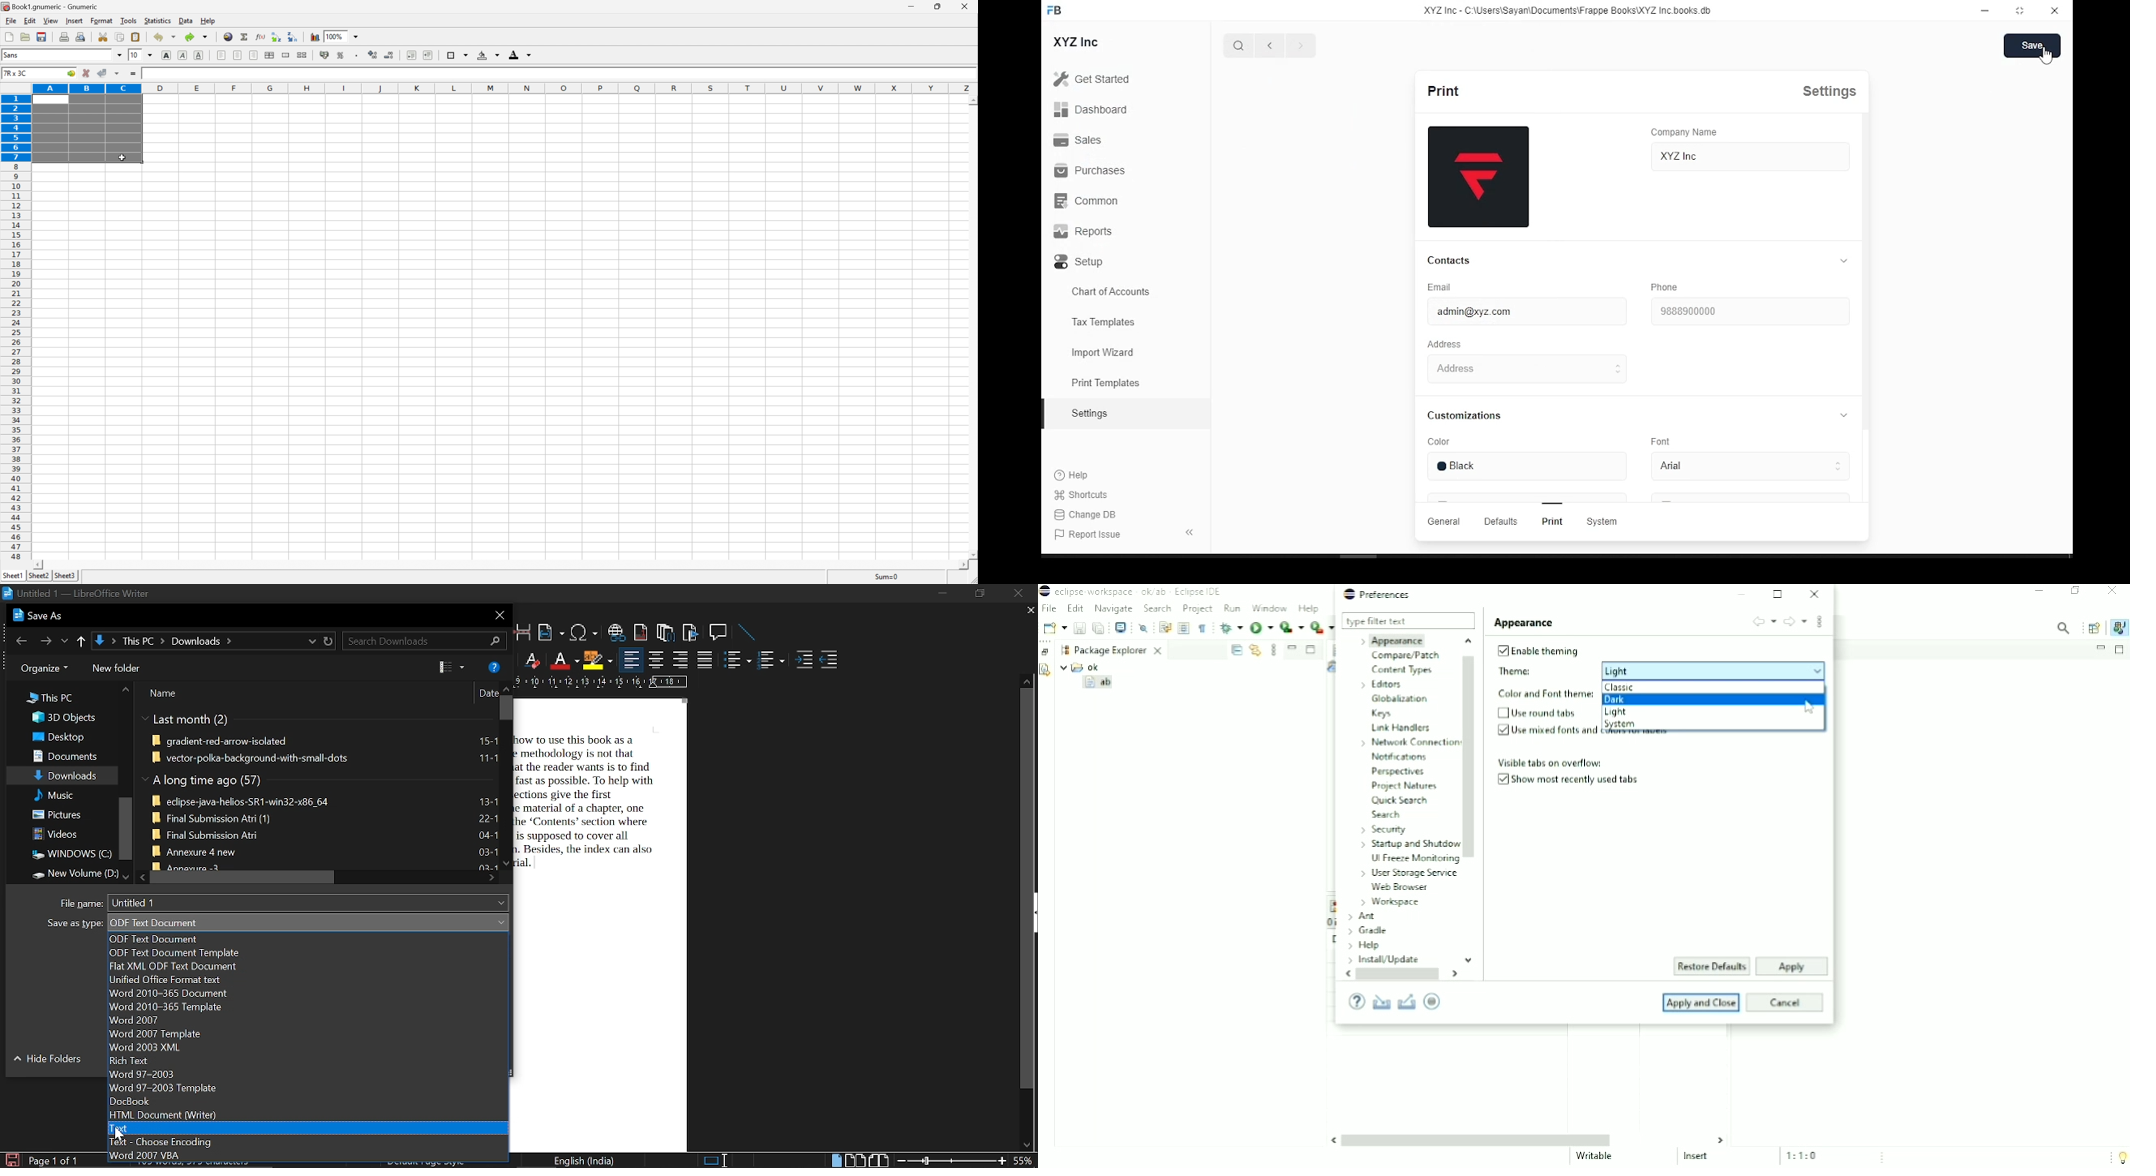 Image resolution: width=2156 pixels, height=1176 pixels. Describe the element at coordinates (1408, 845) in the screenshot. I see `Startup and Shutdown` at that location.